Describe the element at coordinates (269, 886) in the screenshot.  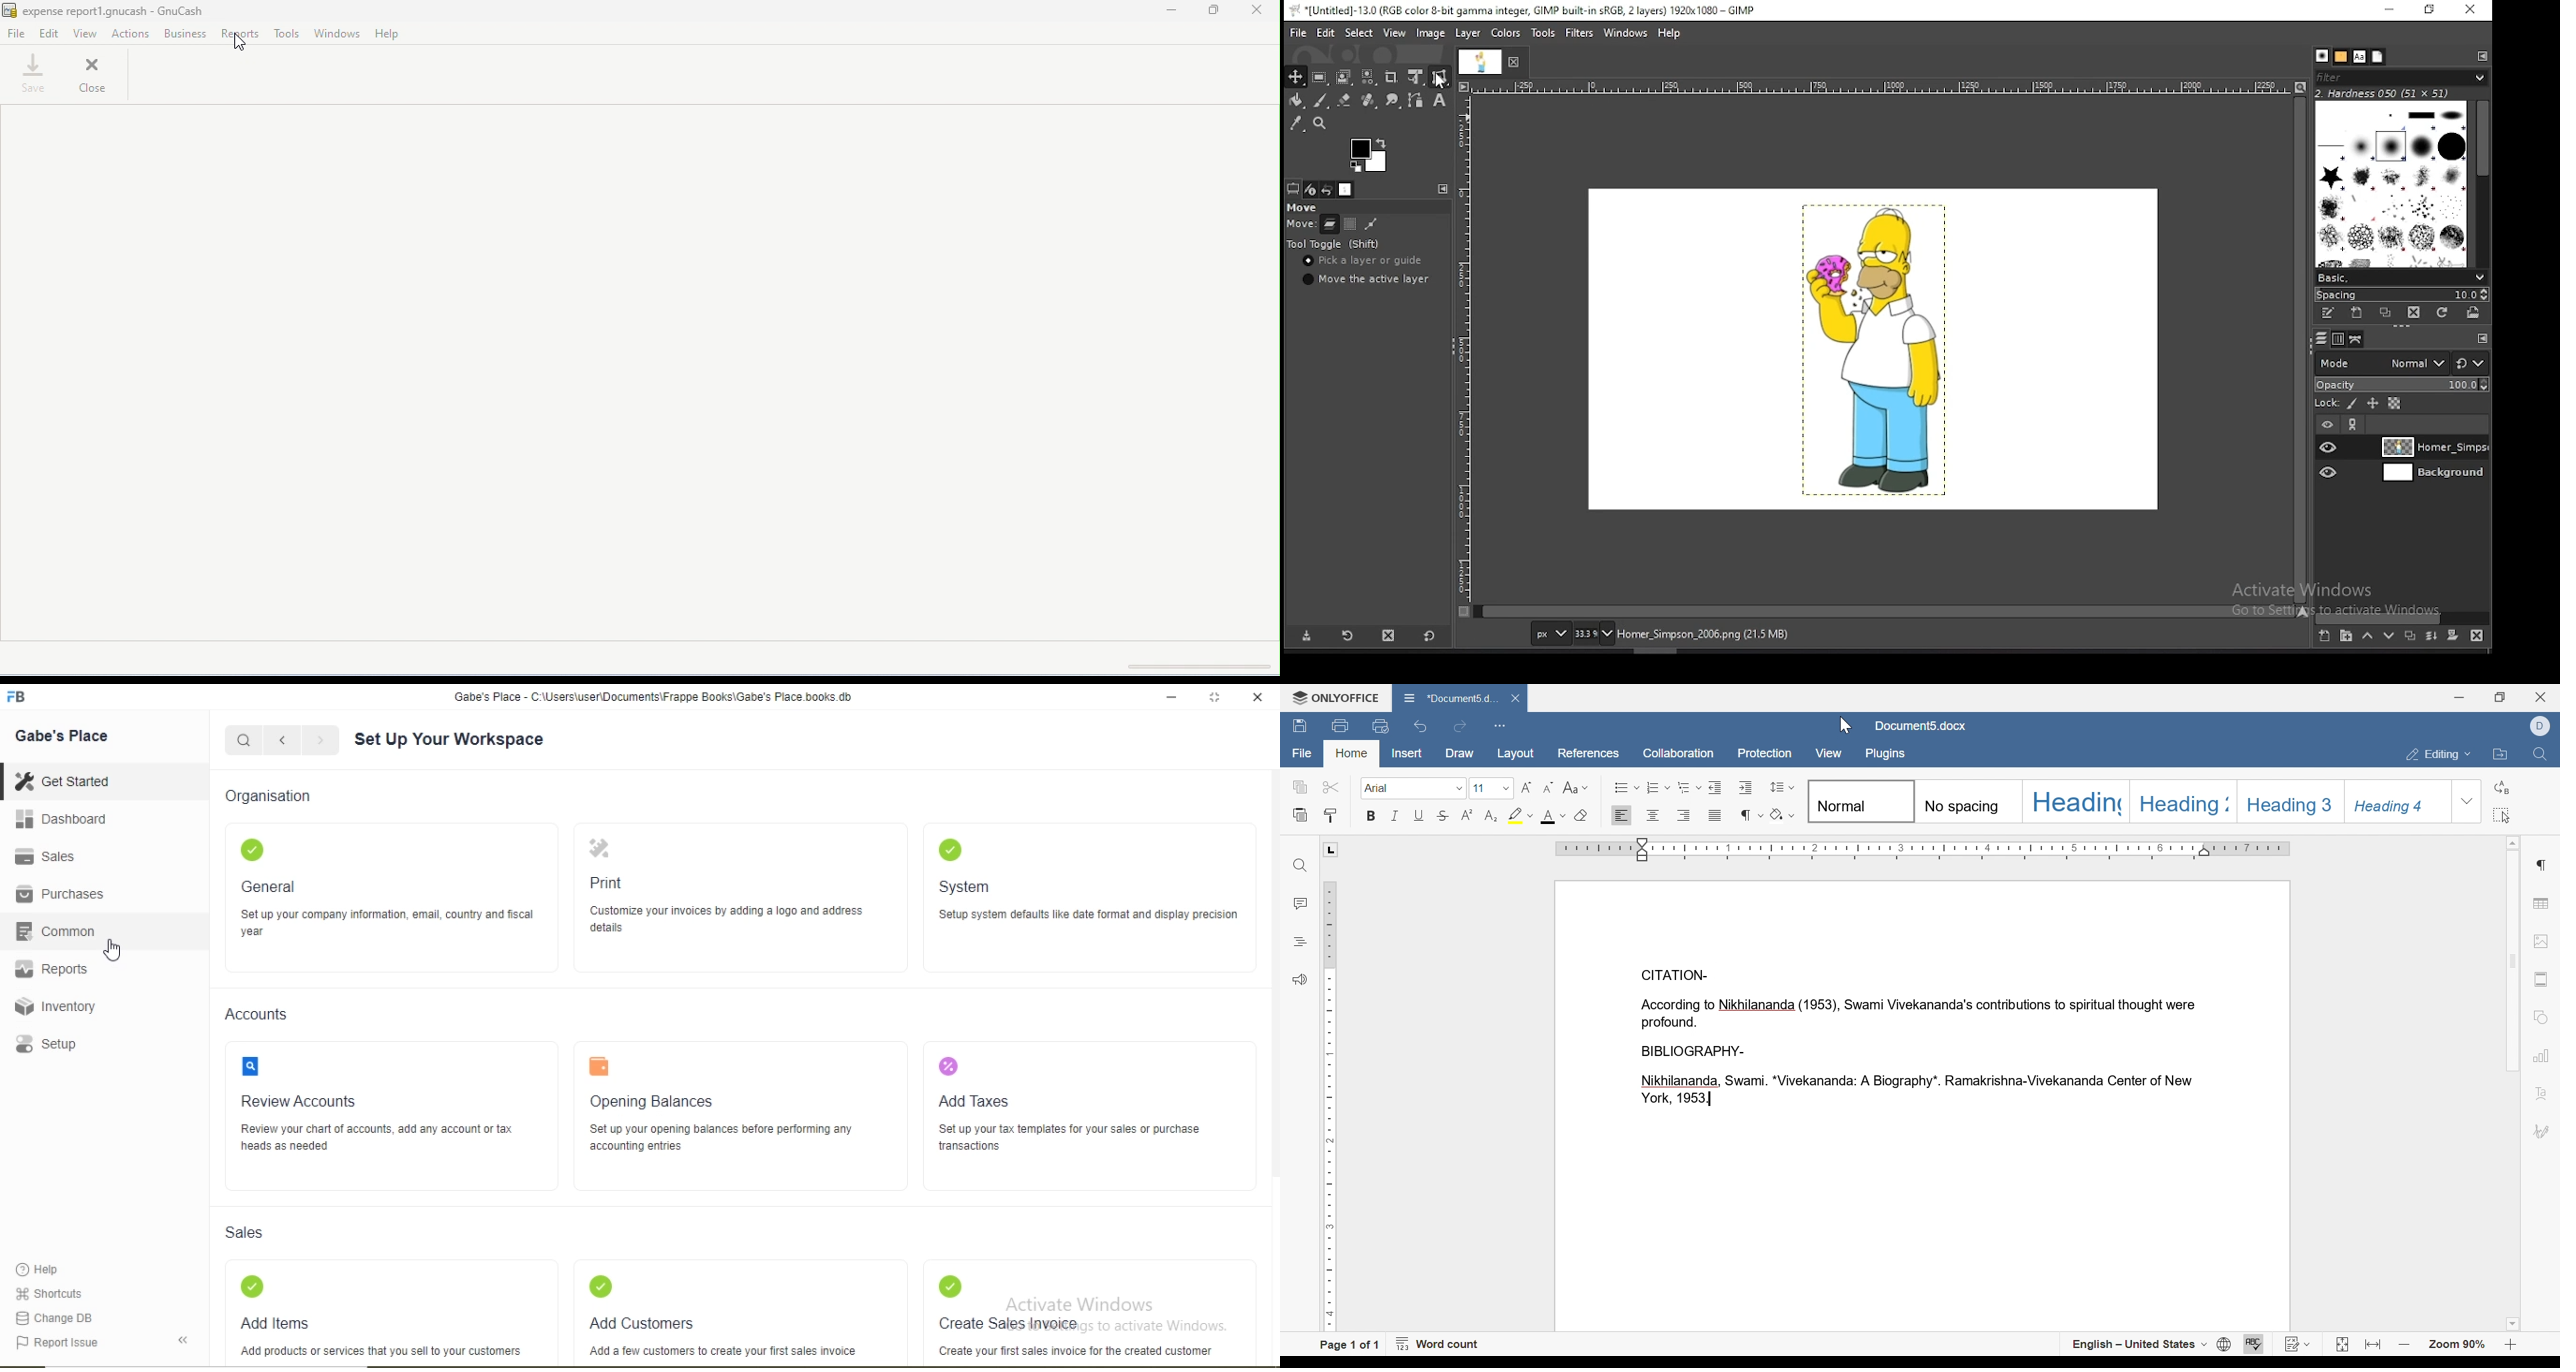
I see `General` at that location.